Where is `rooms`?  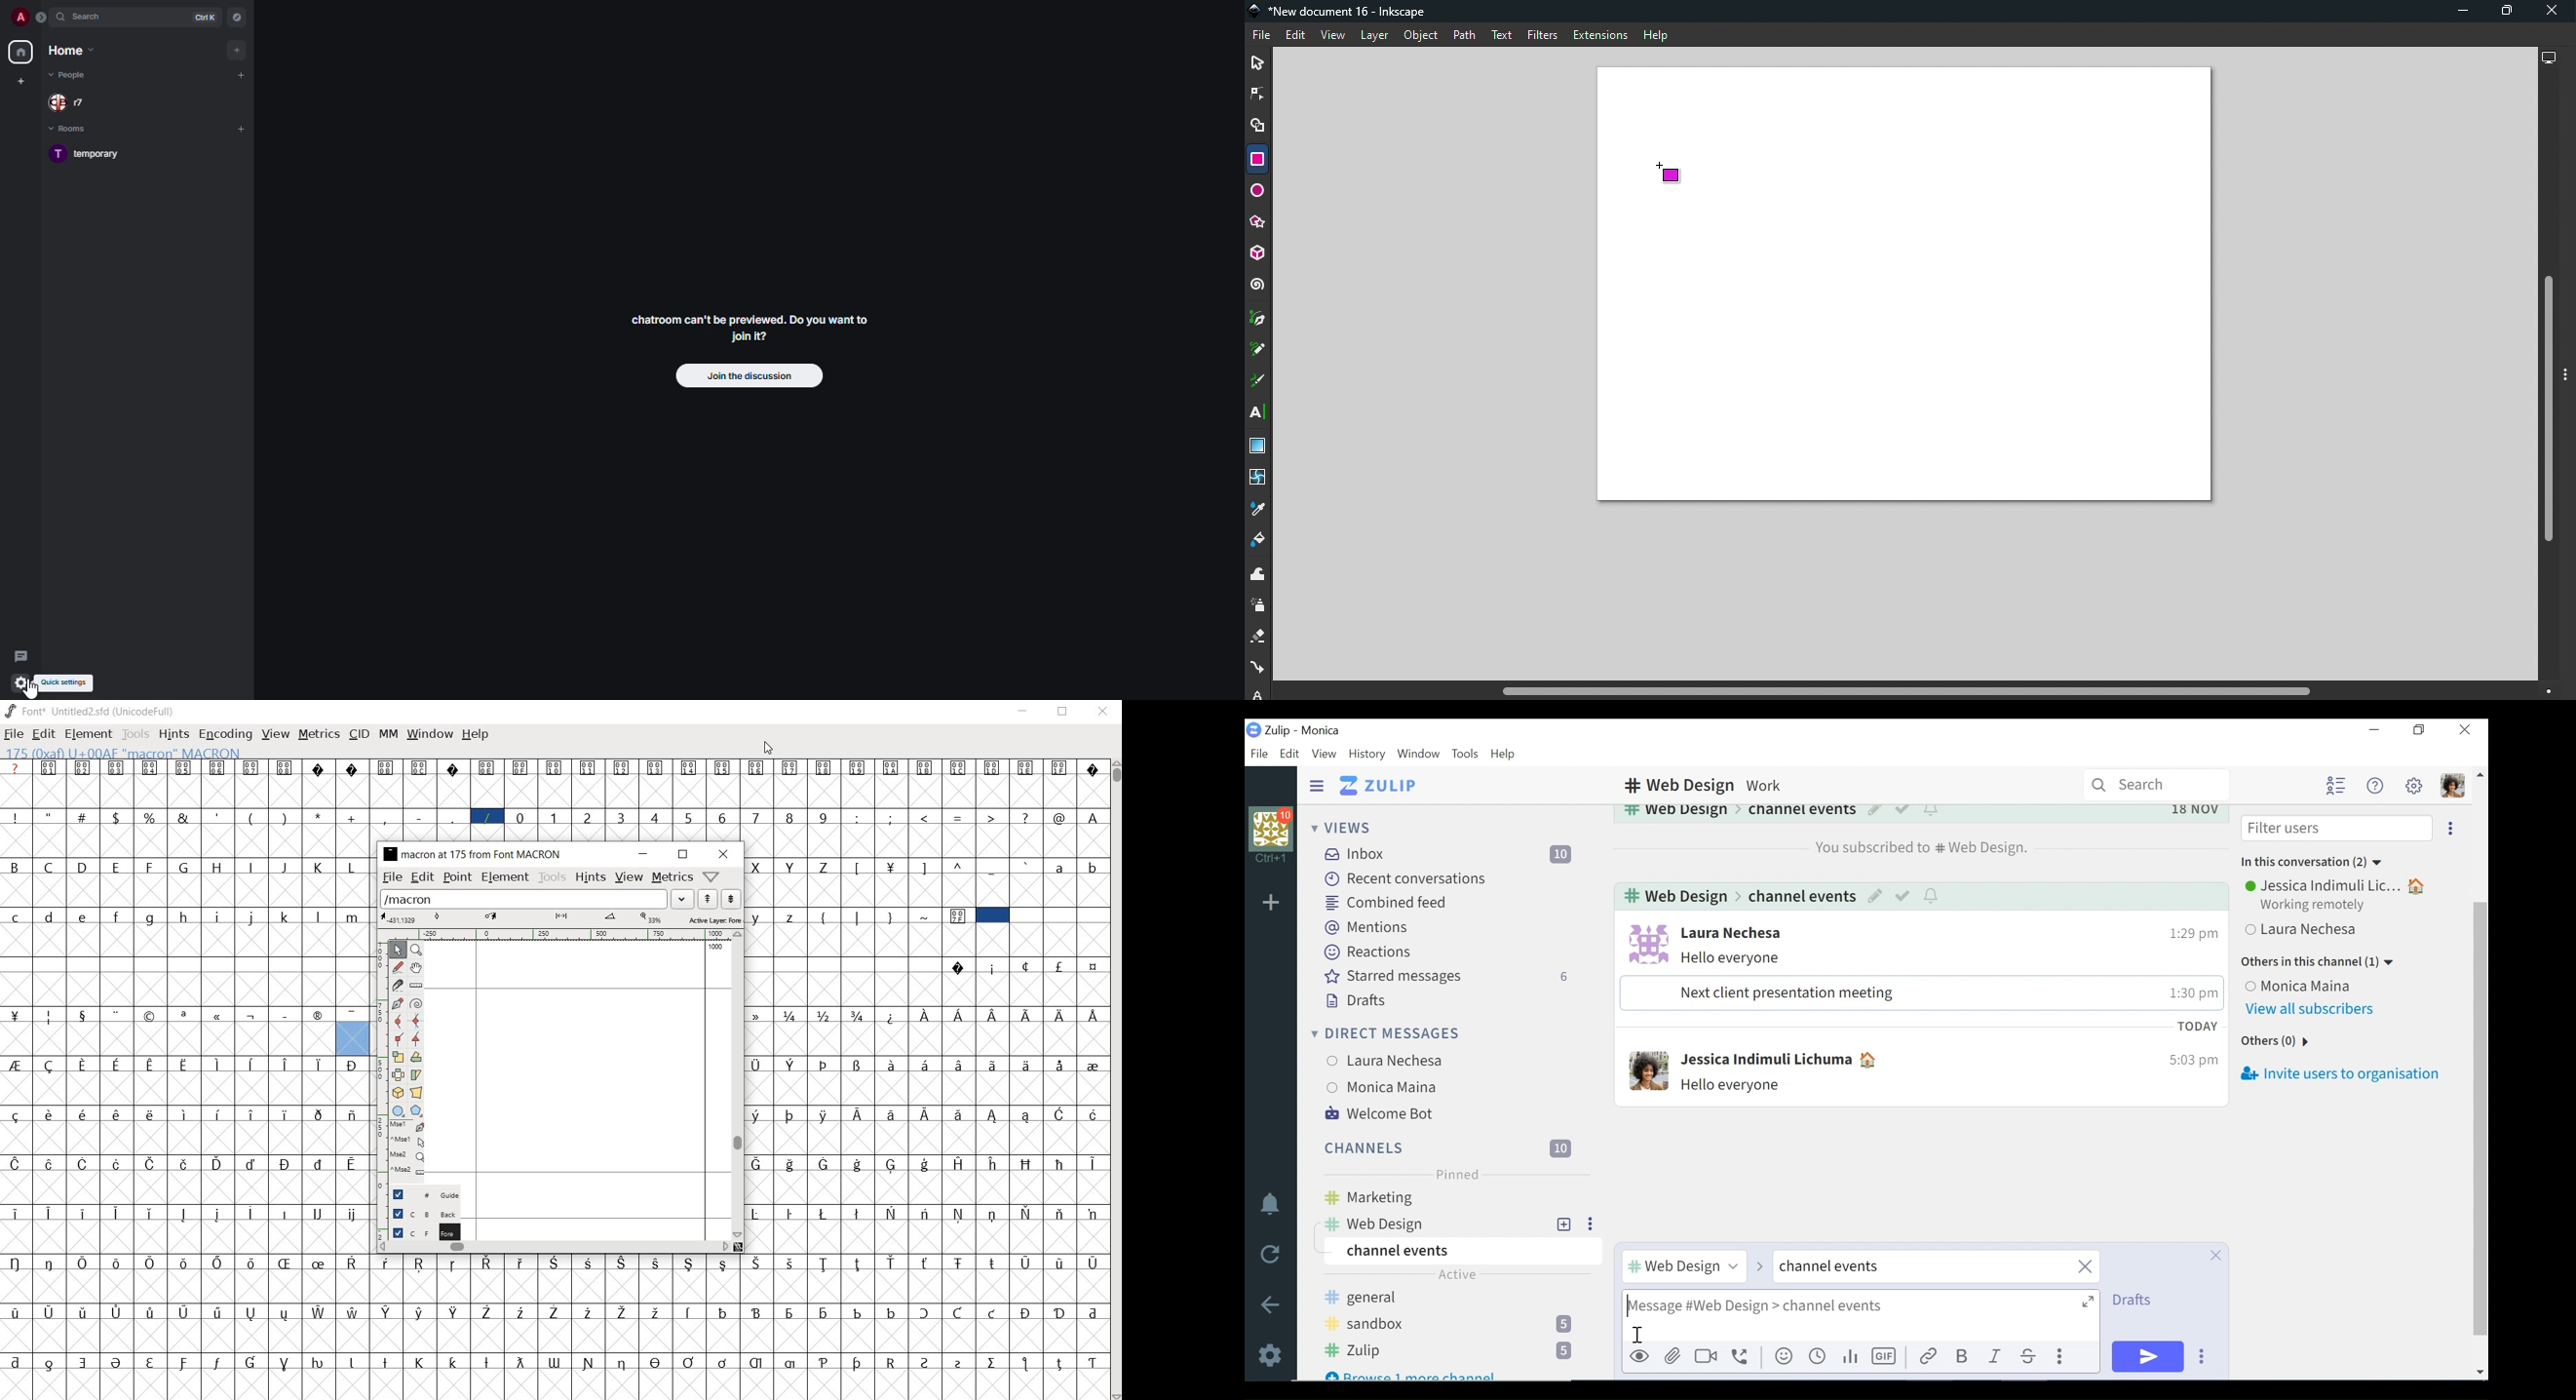
rooms is located at coordinates (70, 129).